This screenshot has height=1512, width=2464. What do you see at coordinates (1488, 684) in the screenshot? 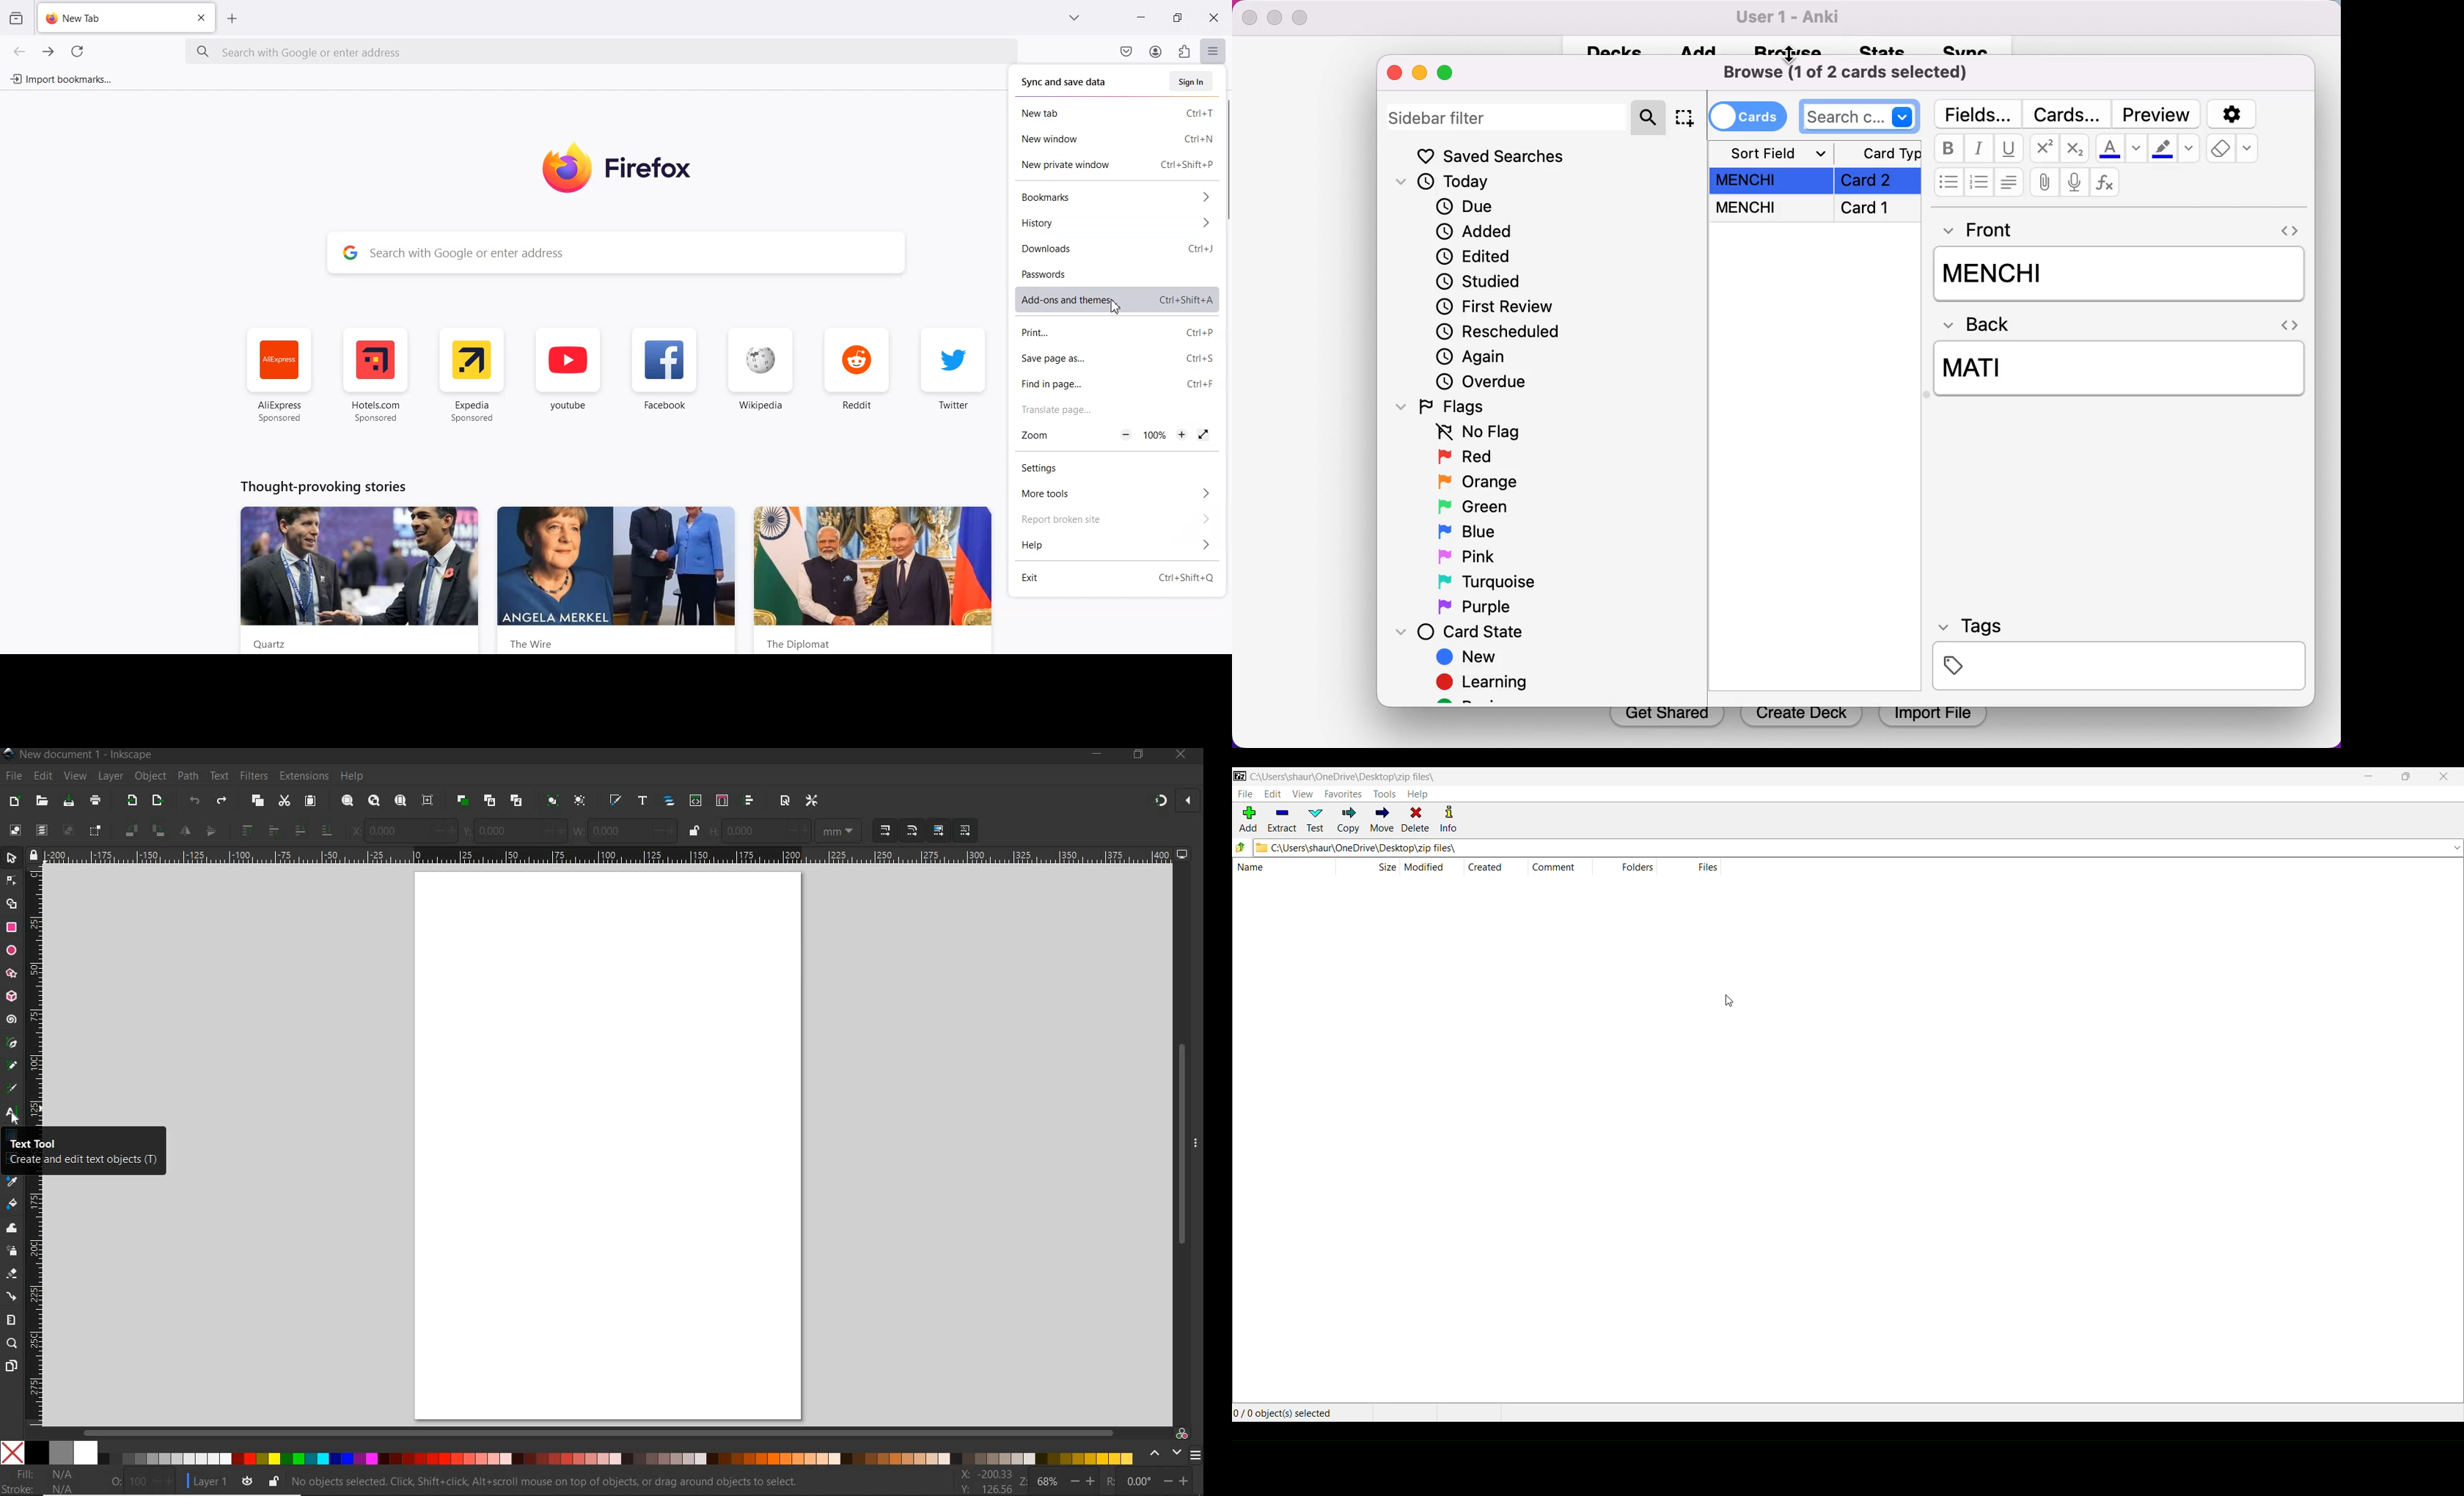
I see `learning` at bounding box center [1488, 684].